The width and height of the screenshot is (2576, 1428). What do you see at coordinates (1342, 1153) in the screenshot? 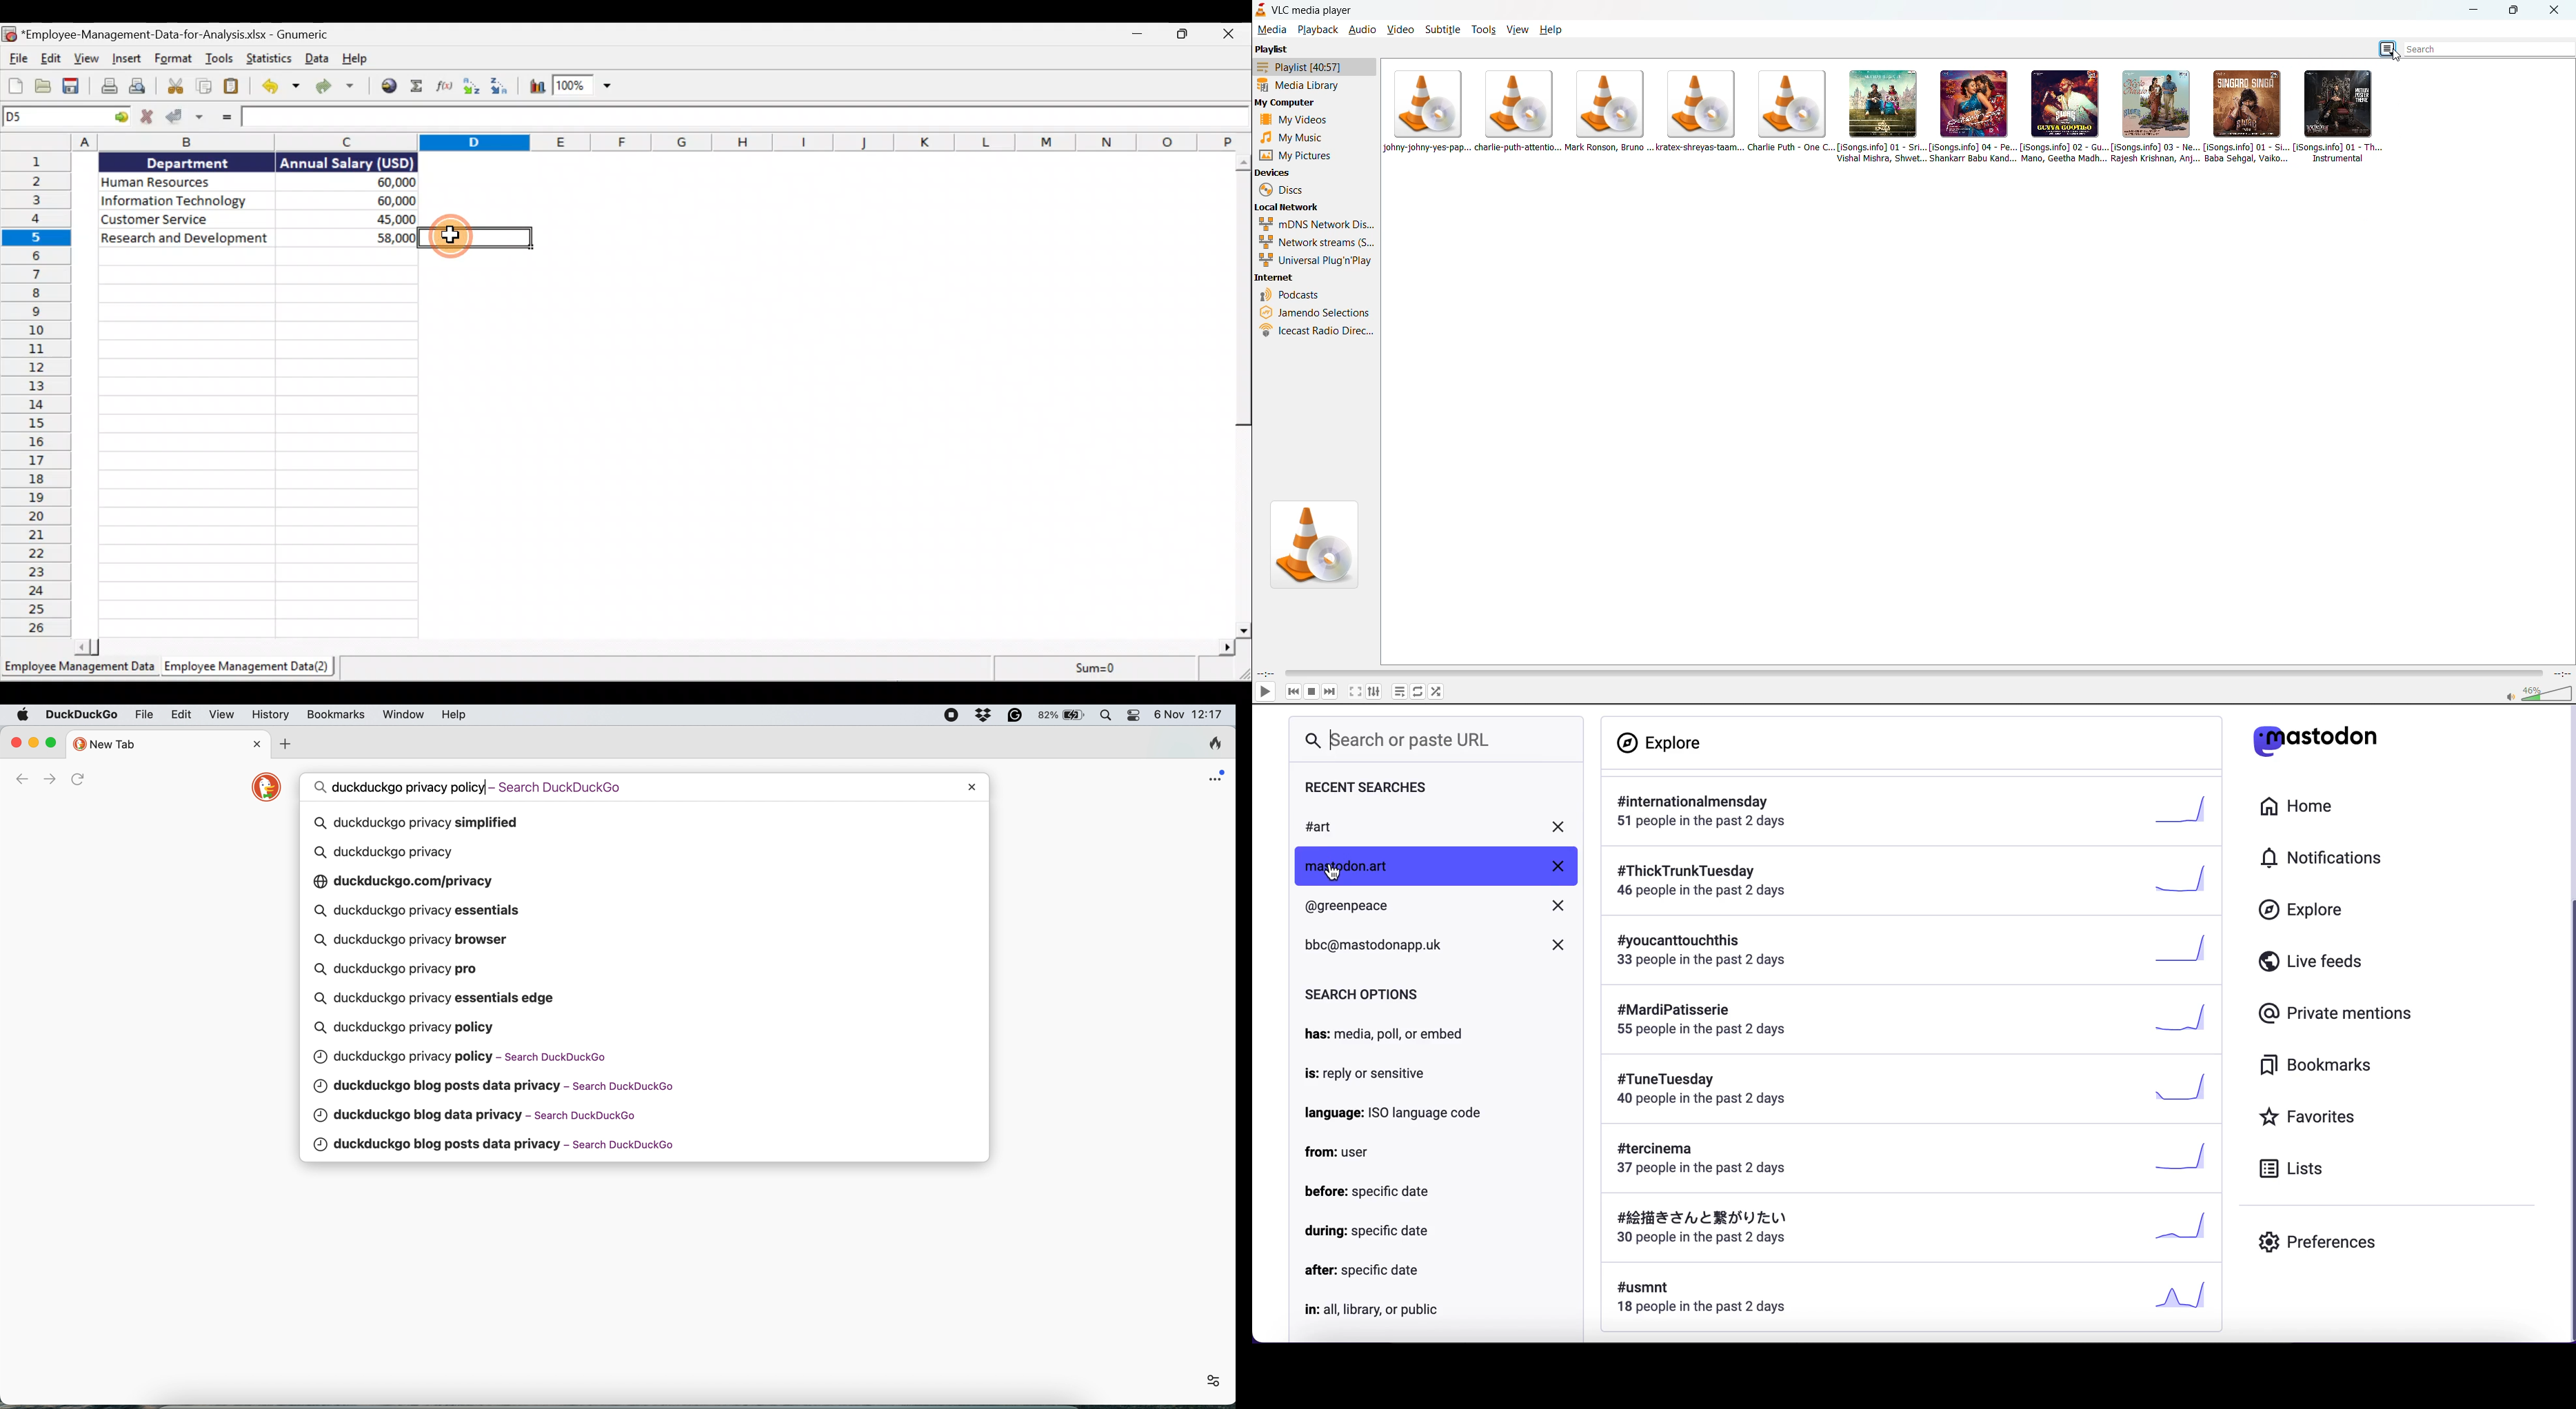
I see `from` at bounding box center [1342, 1153].